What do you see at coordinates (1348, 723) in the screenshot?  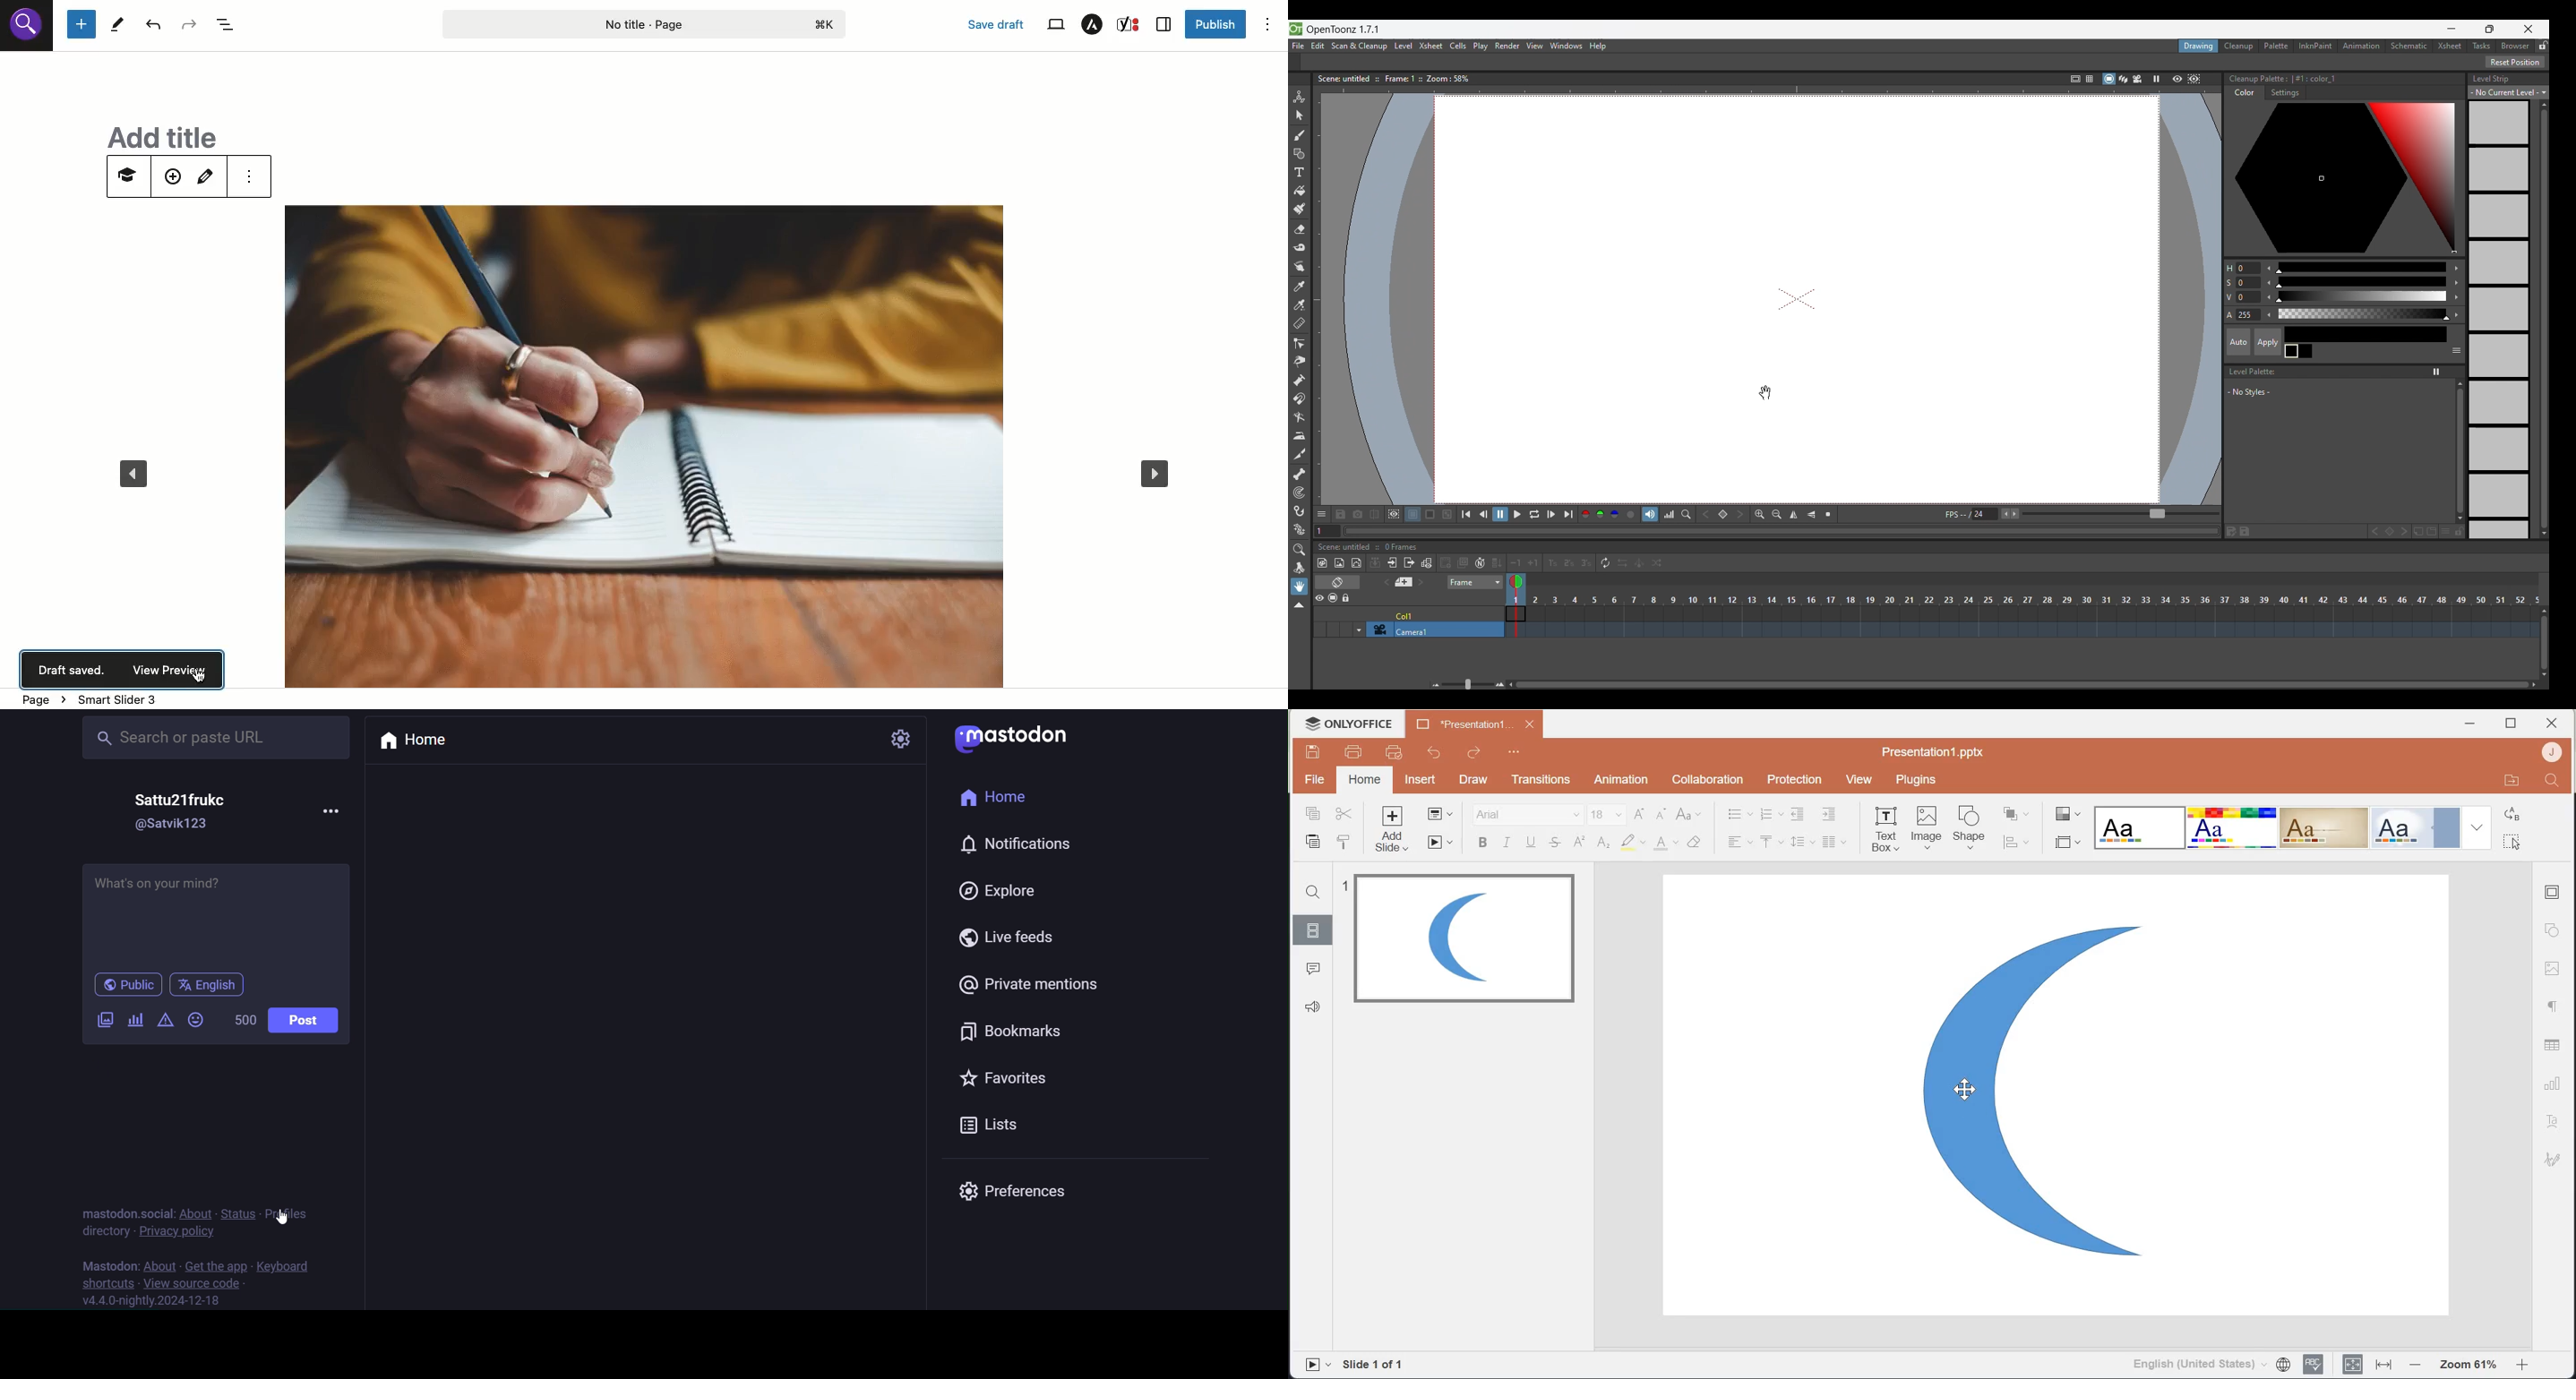 I see `Logo` at bounding box center [1348, 723].